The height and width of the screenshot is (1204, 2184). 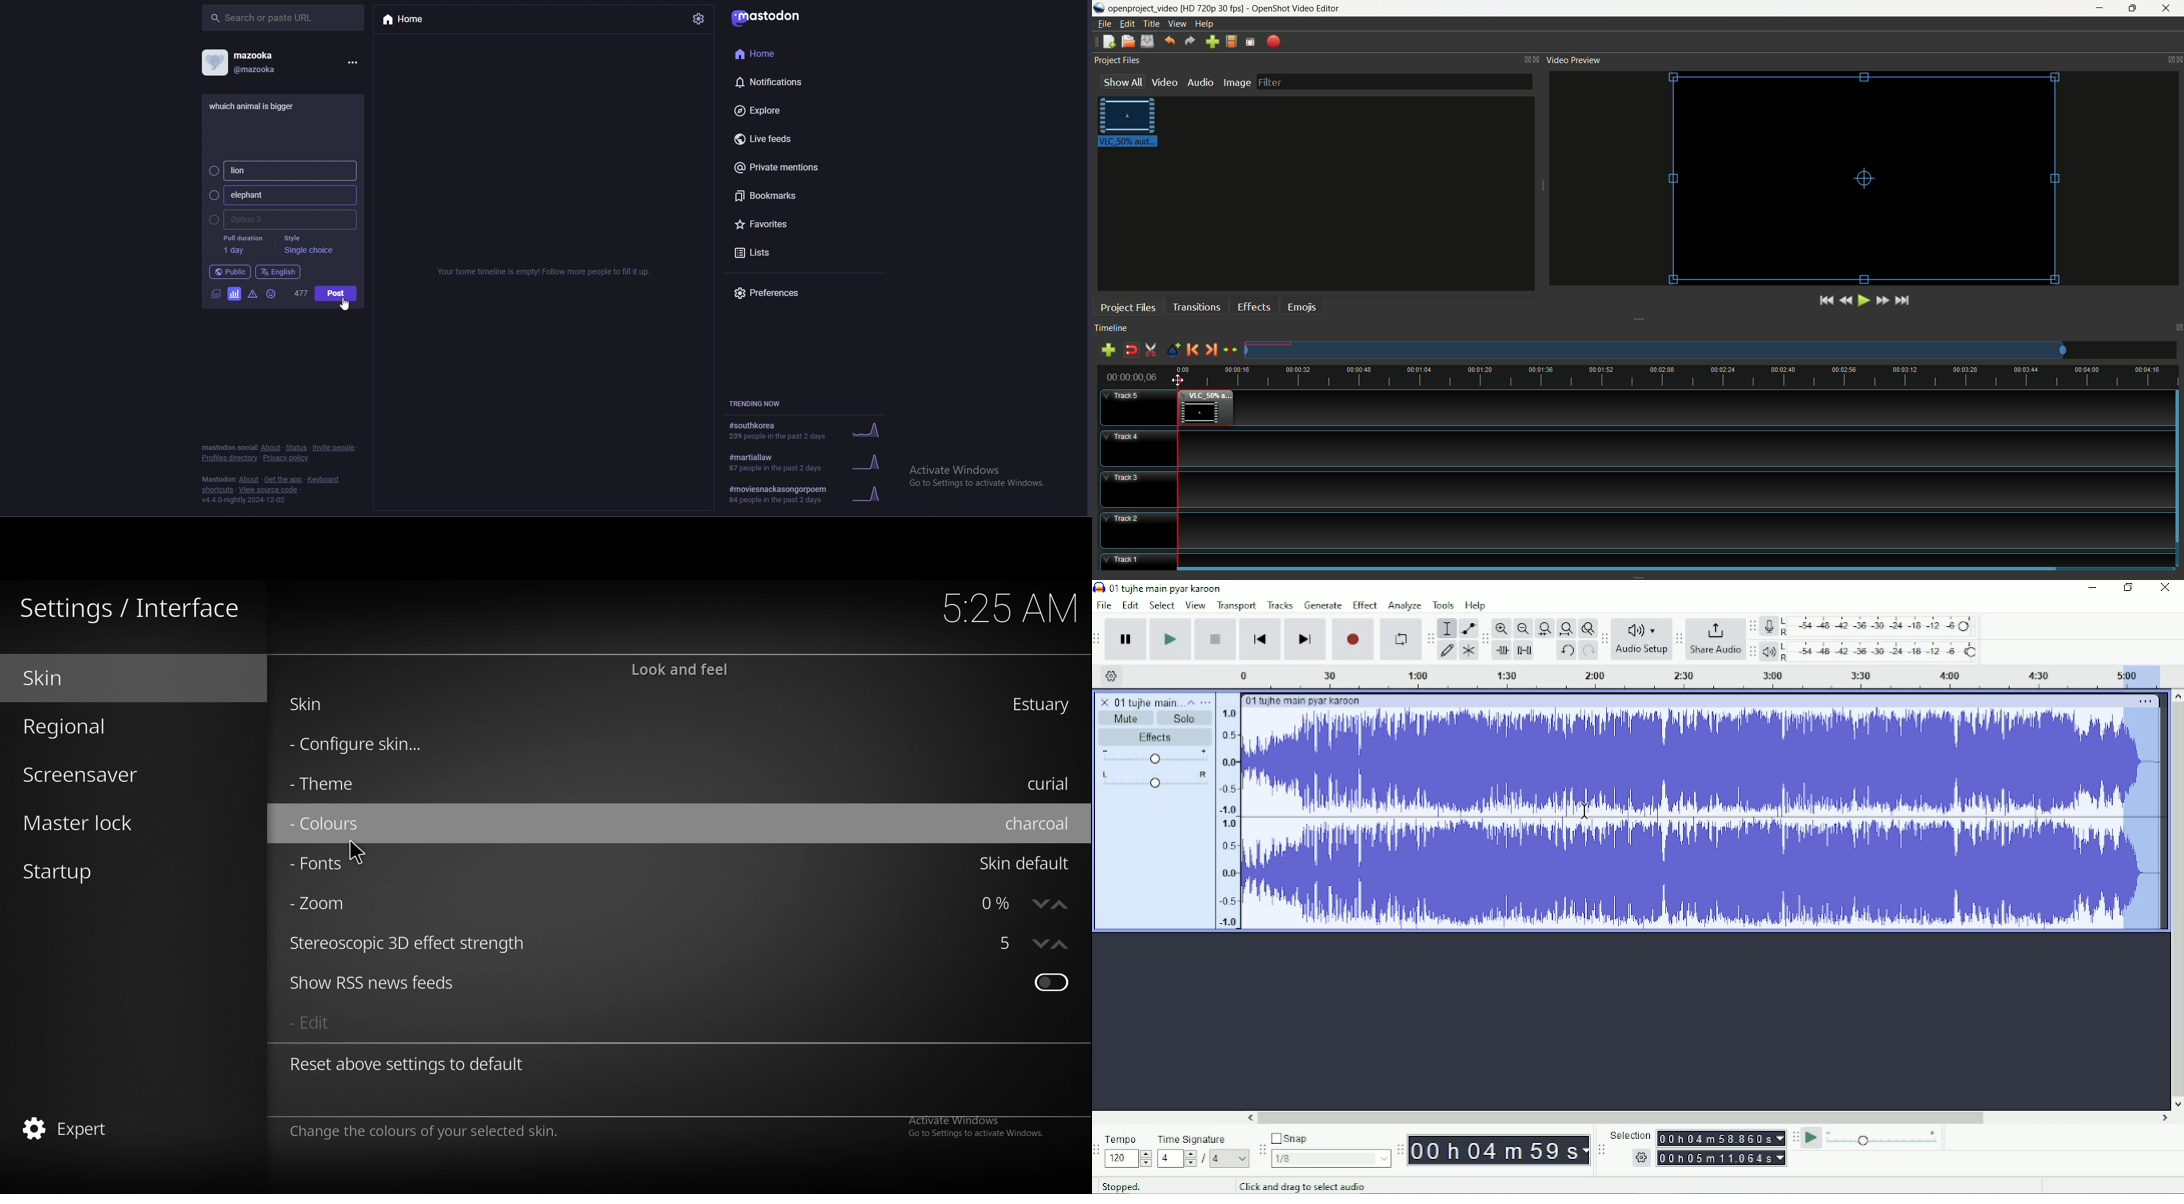 What do you see at coordinates (1206, 24) in the screenshot?
I see `help` at bounding box center [1206, 24].